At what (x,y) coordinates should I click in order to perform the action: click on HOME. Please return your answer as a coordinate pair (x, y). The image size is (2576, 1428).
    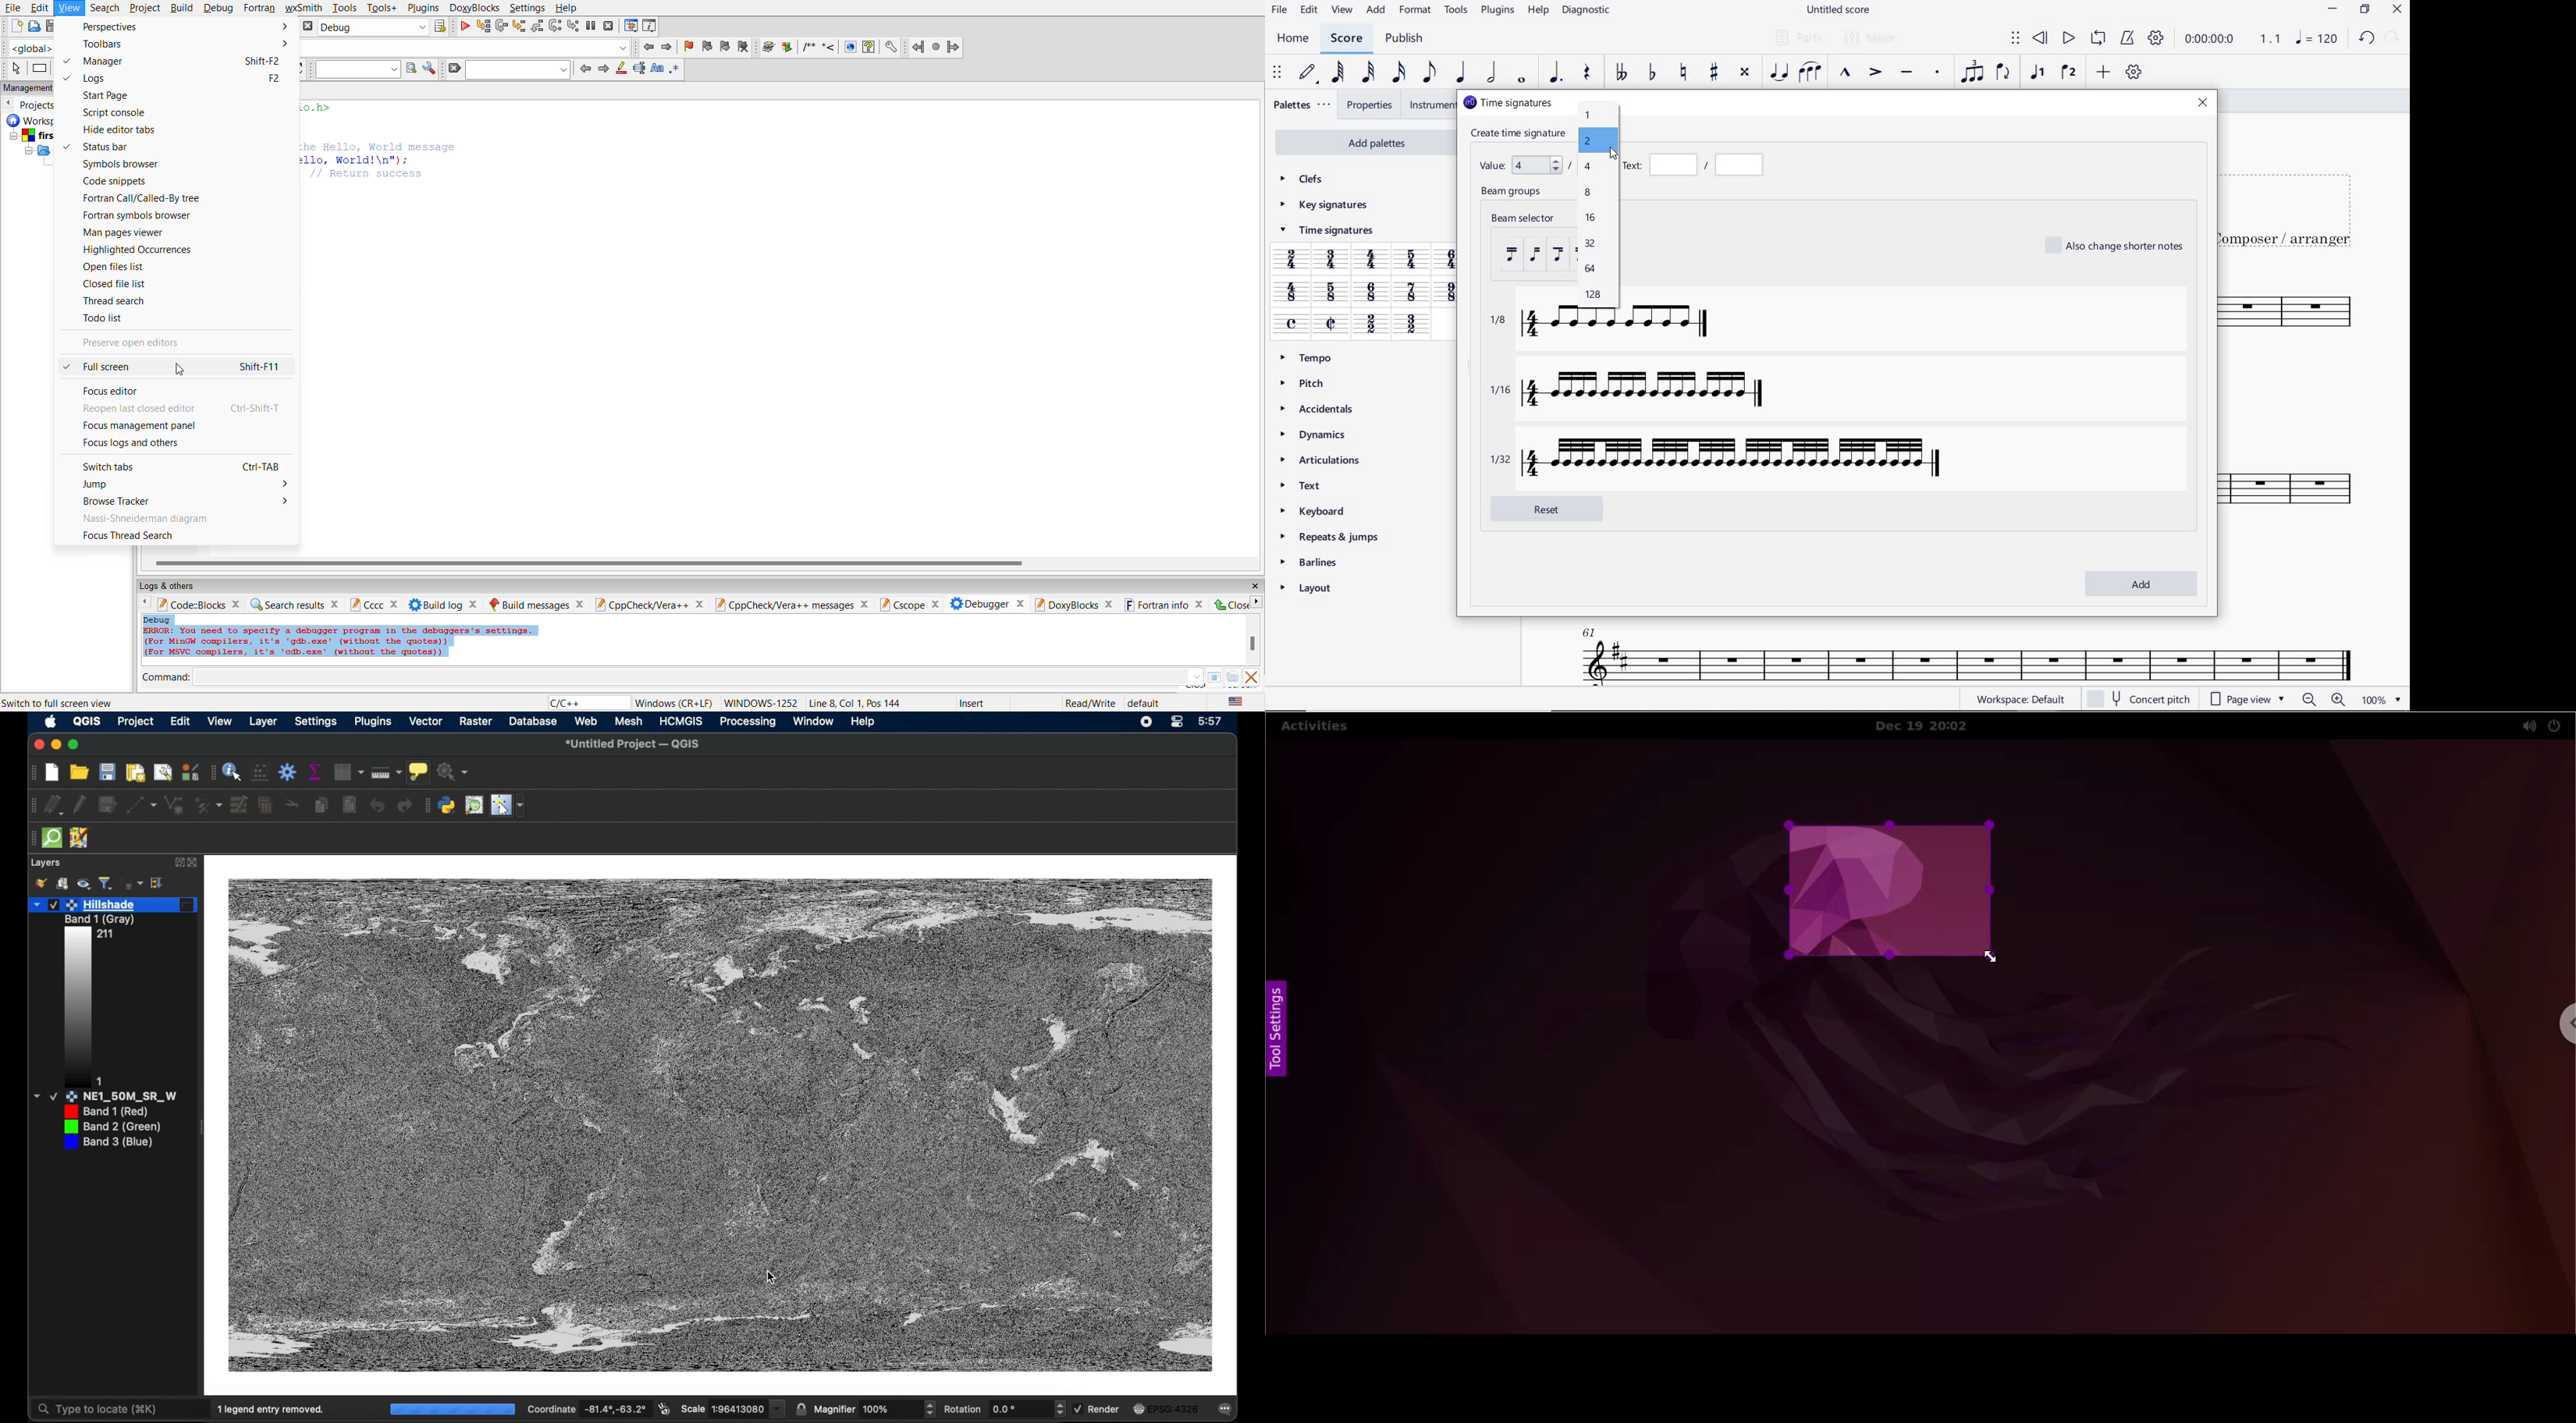
    Looking at the image, I should click on (1294, 39).